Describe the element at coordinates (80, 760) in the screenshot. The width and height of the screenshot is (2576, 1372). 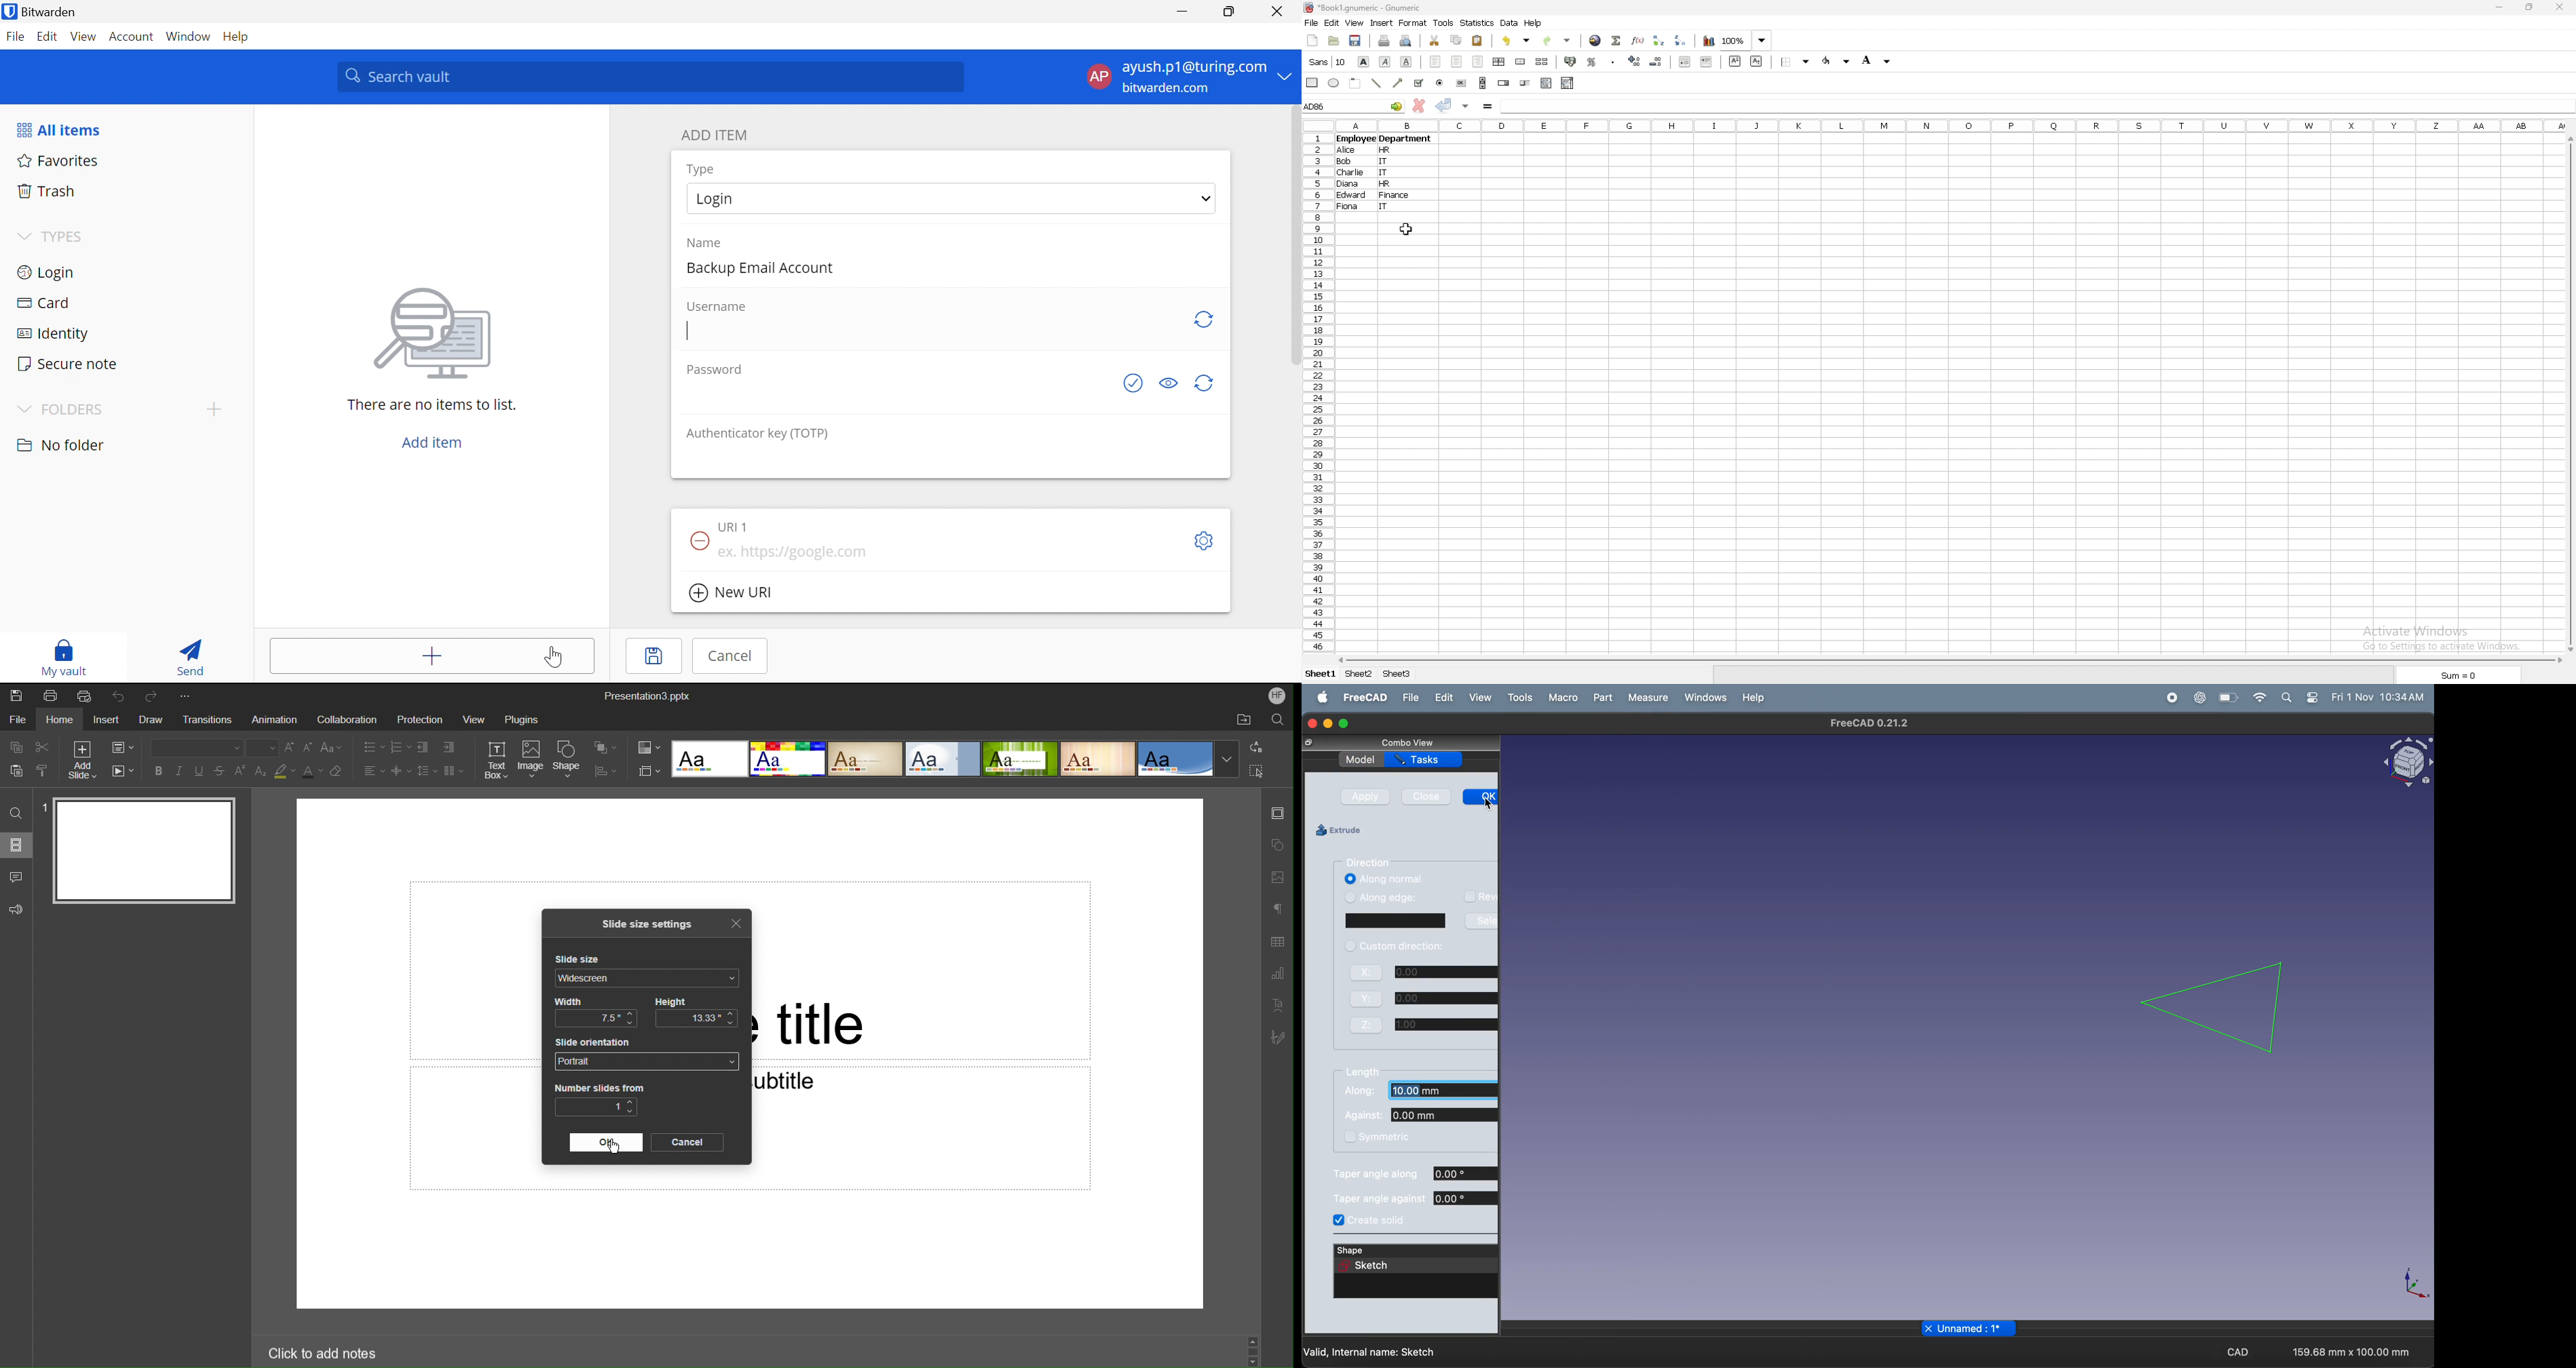
I see `Add Slide` at that location.